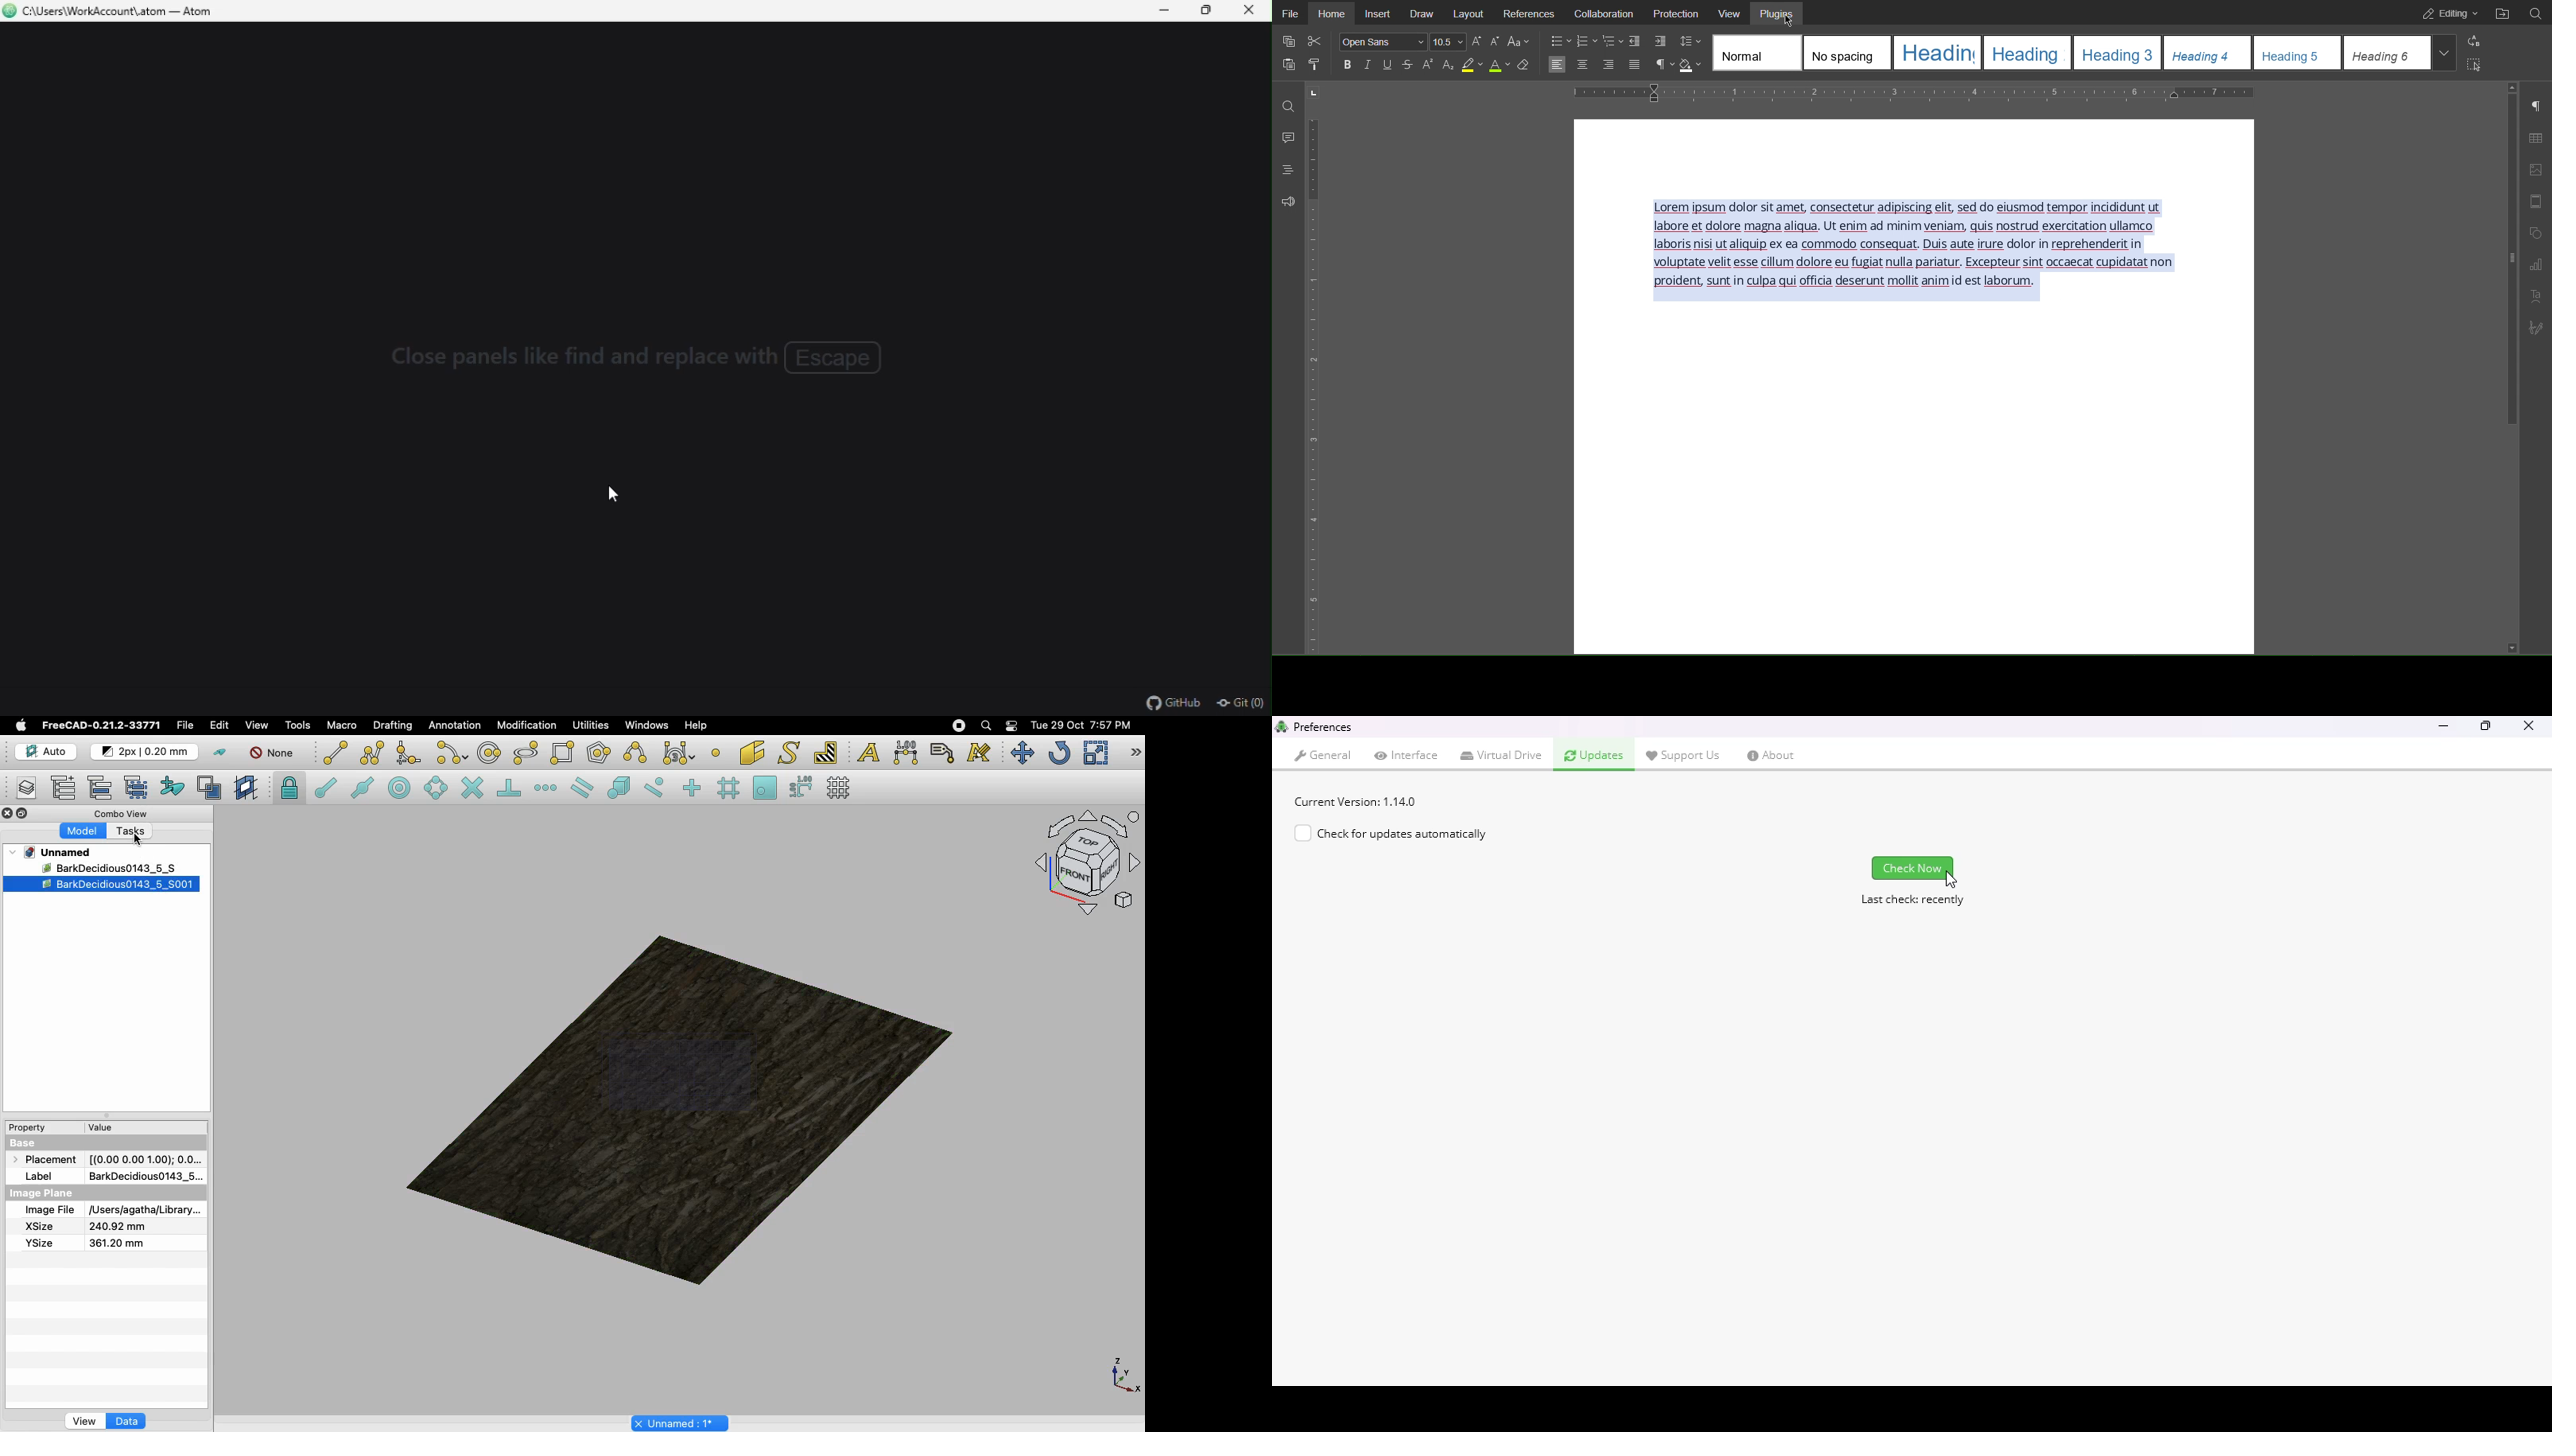 The width and height of the screenshot is (2576, 1456). What do you see at coordinates (527, 753) in the screenshot?
I see `polygon` at bounding box center [527, 753].